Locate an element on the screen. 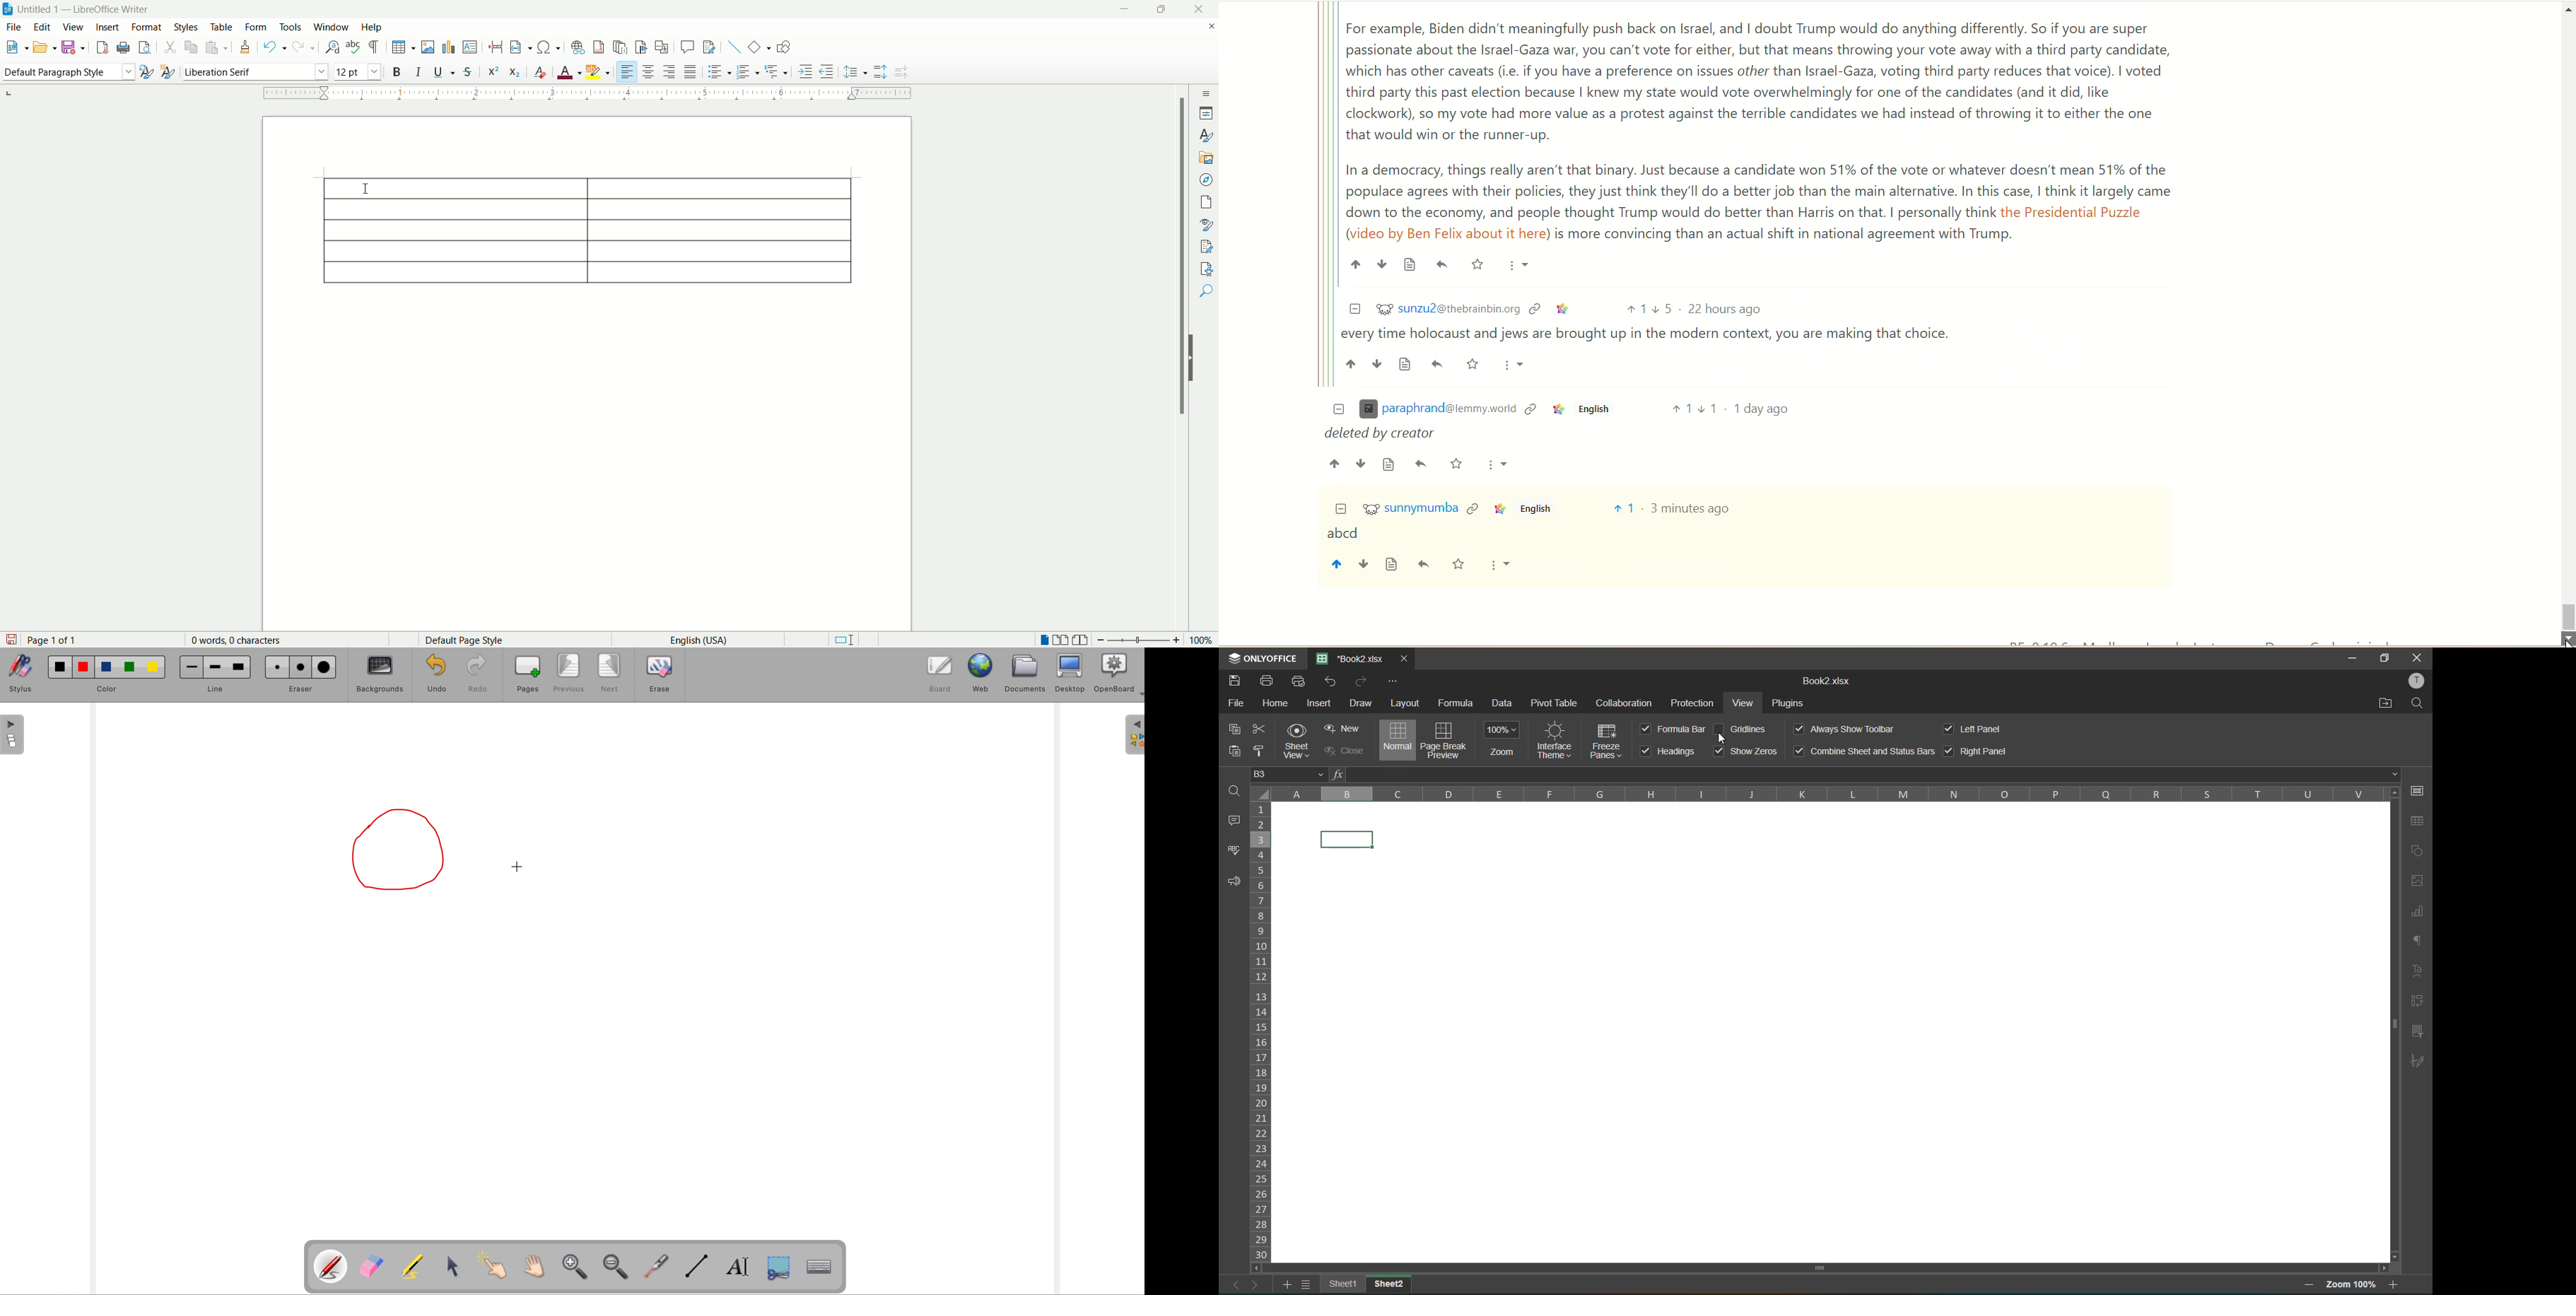 The height and width of the screenshot is (1316, 2576). Starred is located at coordinates (1478, 265).